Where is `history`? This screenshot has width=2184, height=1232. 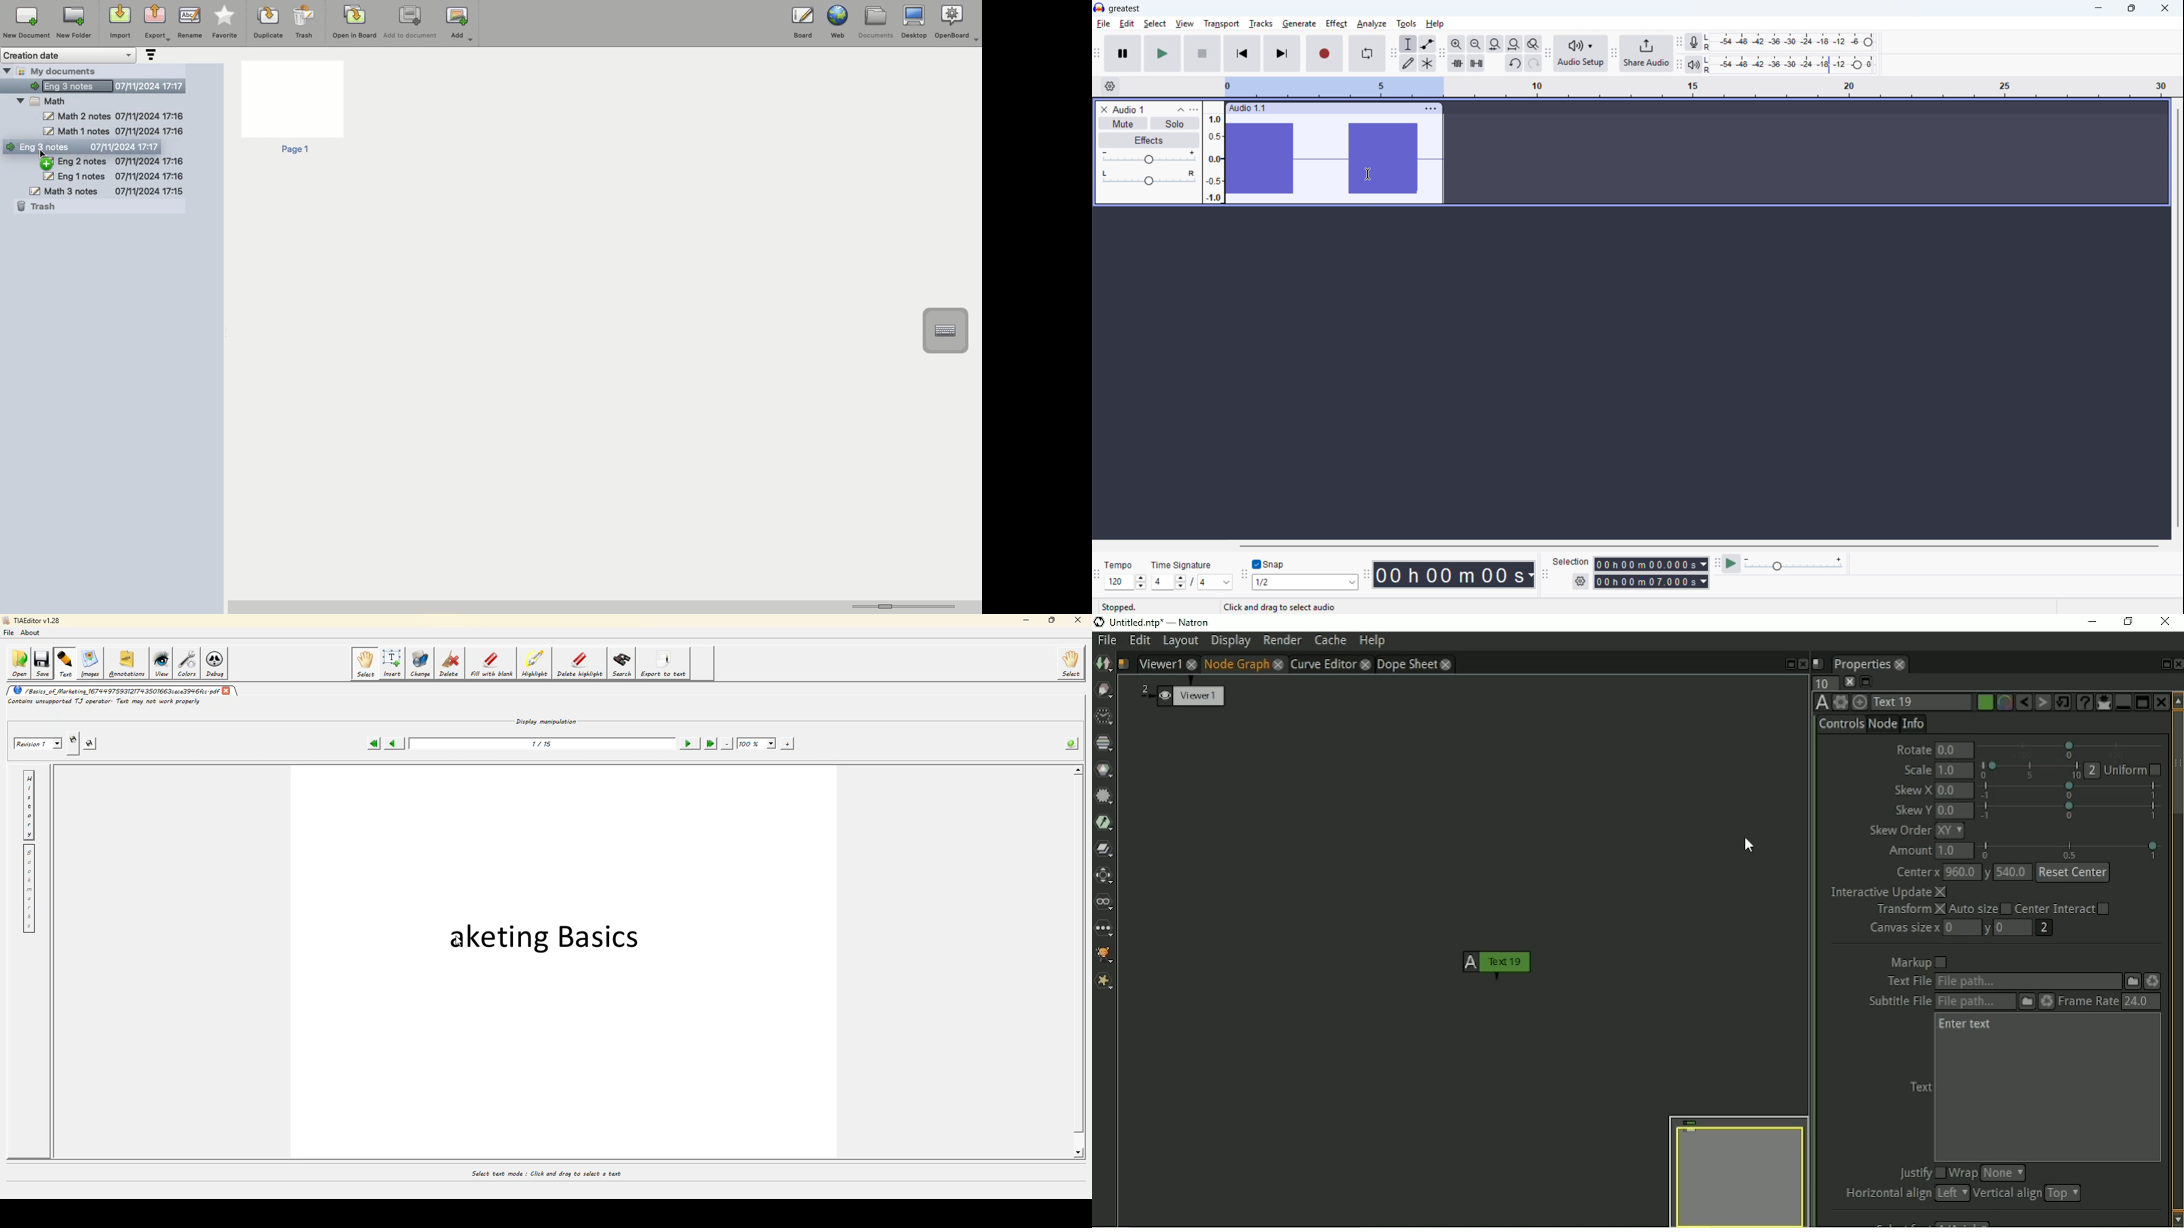
history is located at coordinates (28, 807).